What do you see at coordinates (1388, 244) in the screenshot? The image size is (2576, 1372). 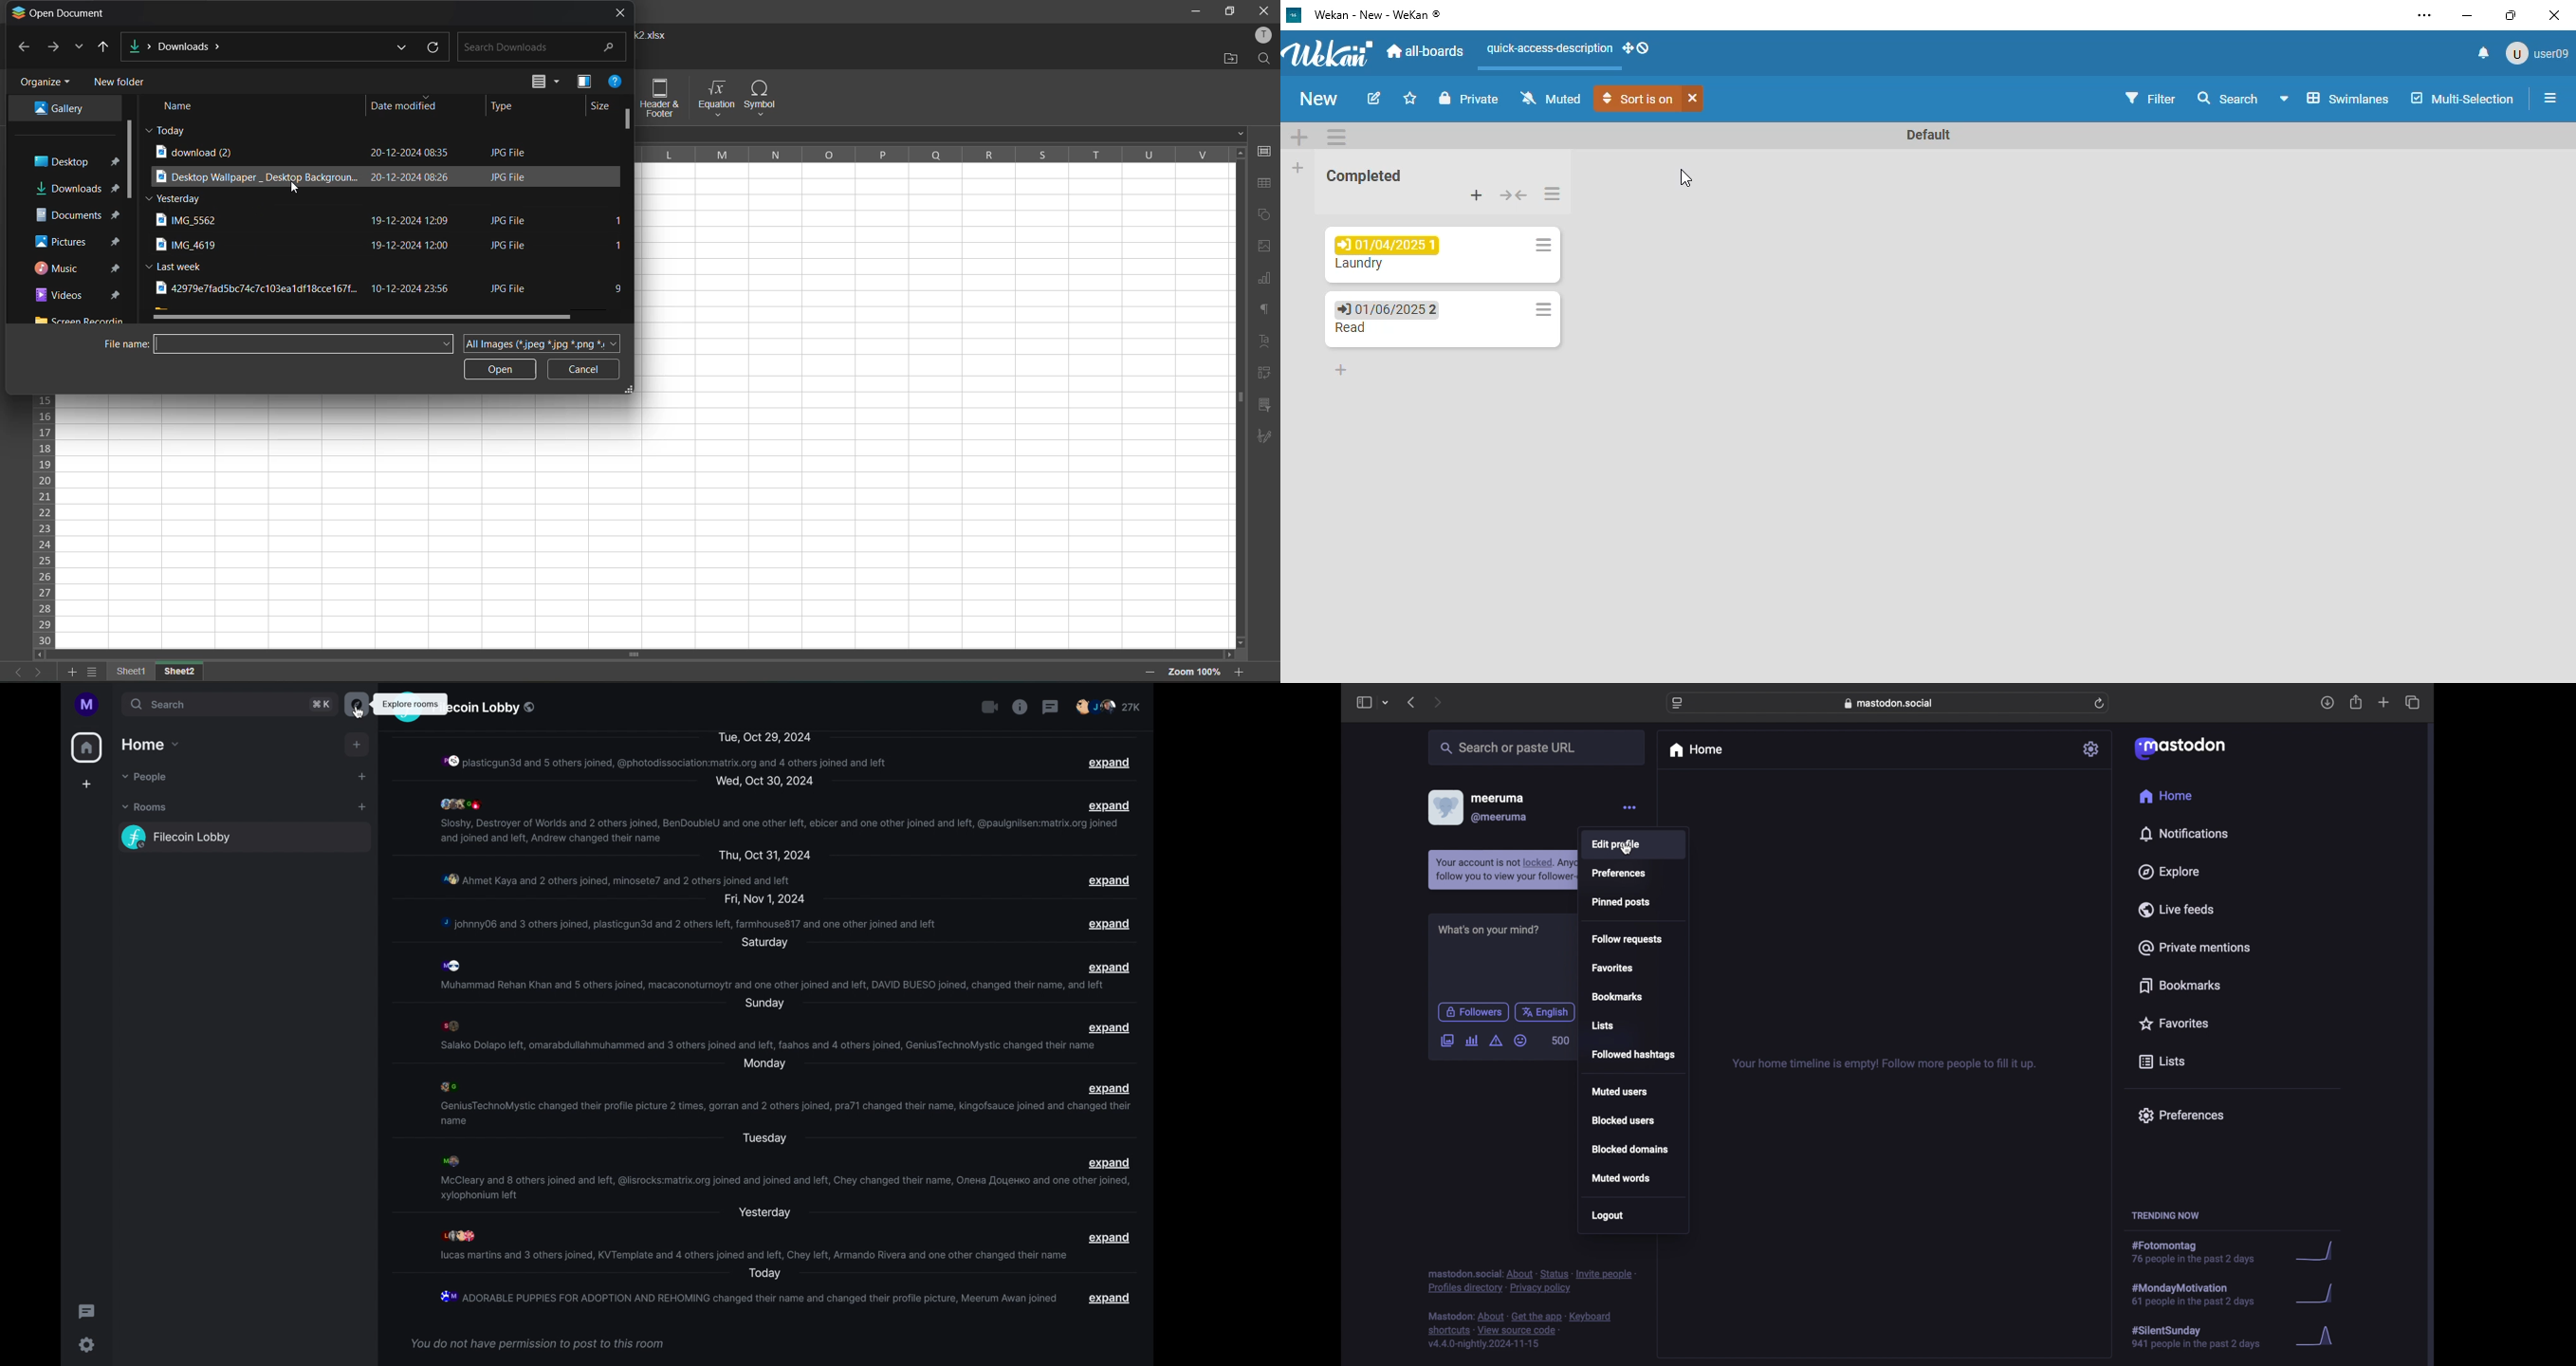 I see `01/04/2025 ` at bounding box center [1388, 244].